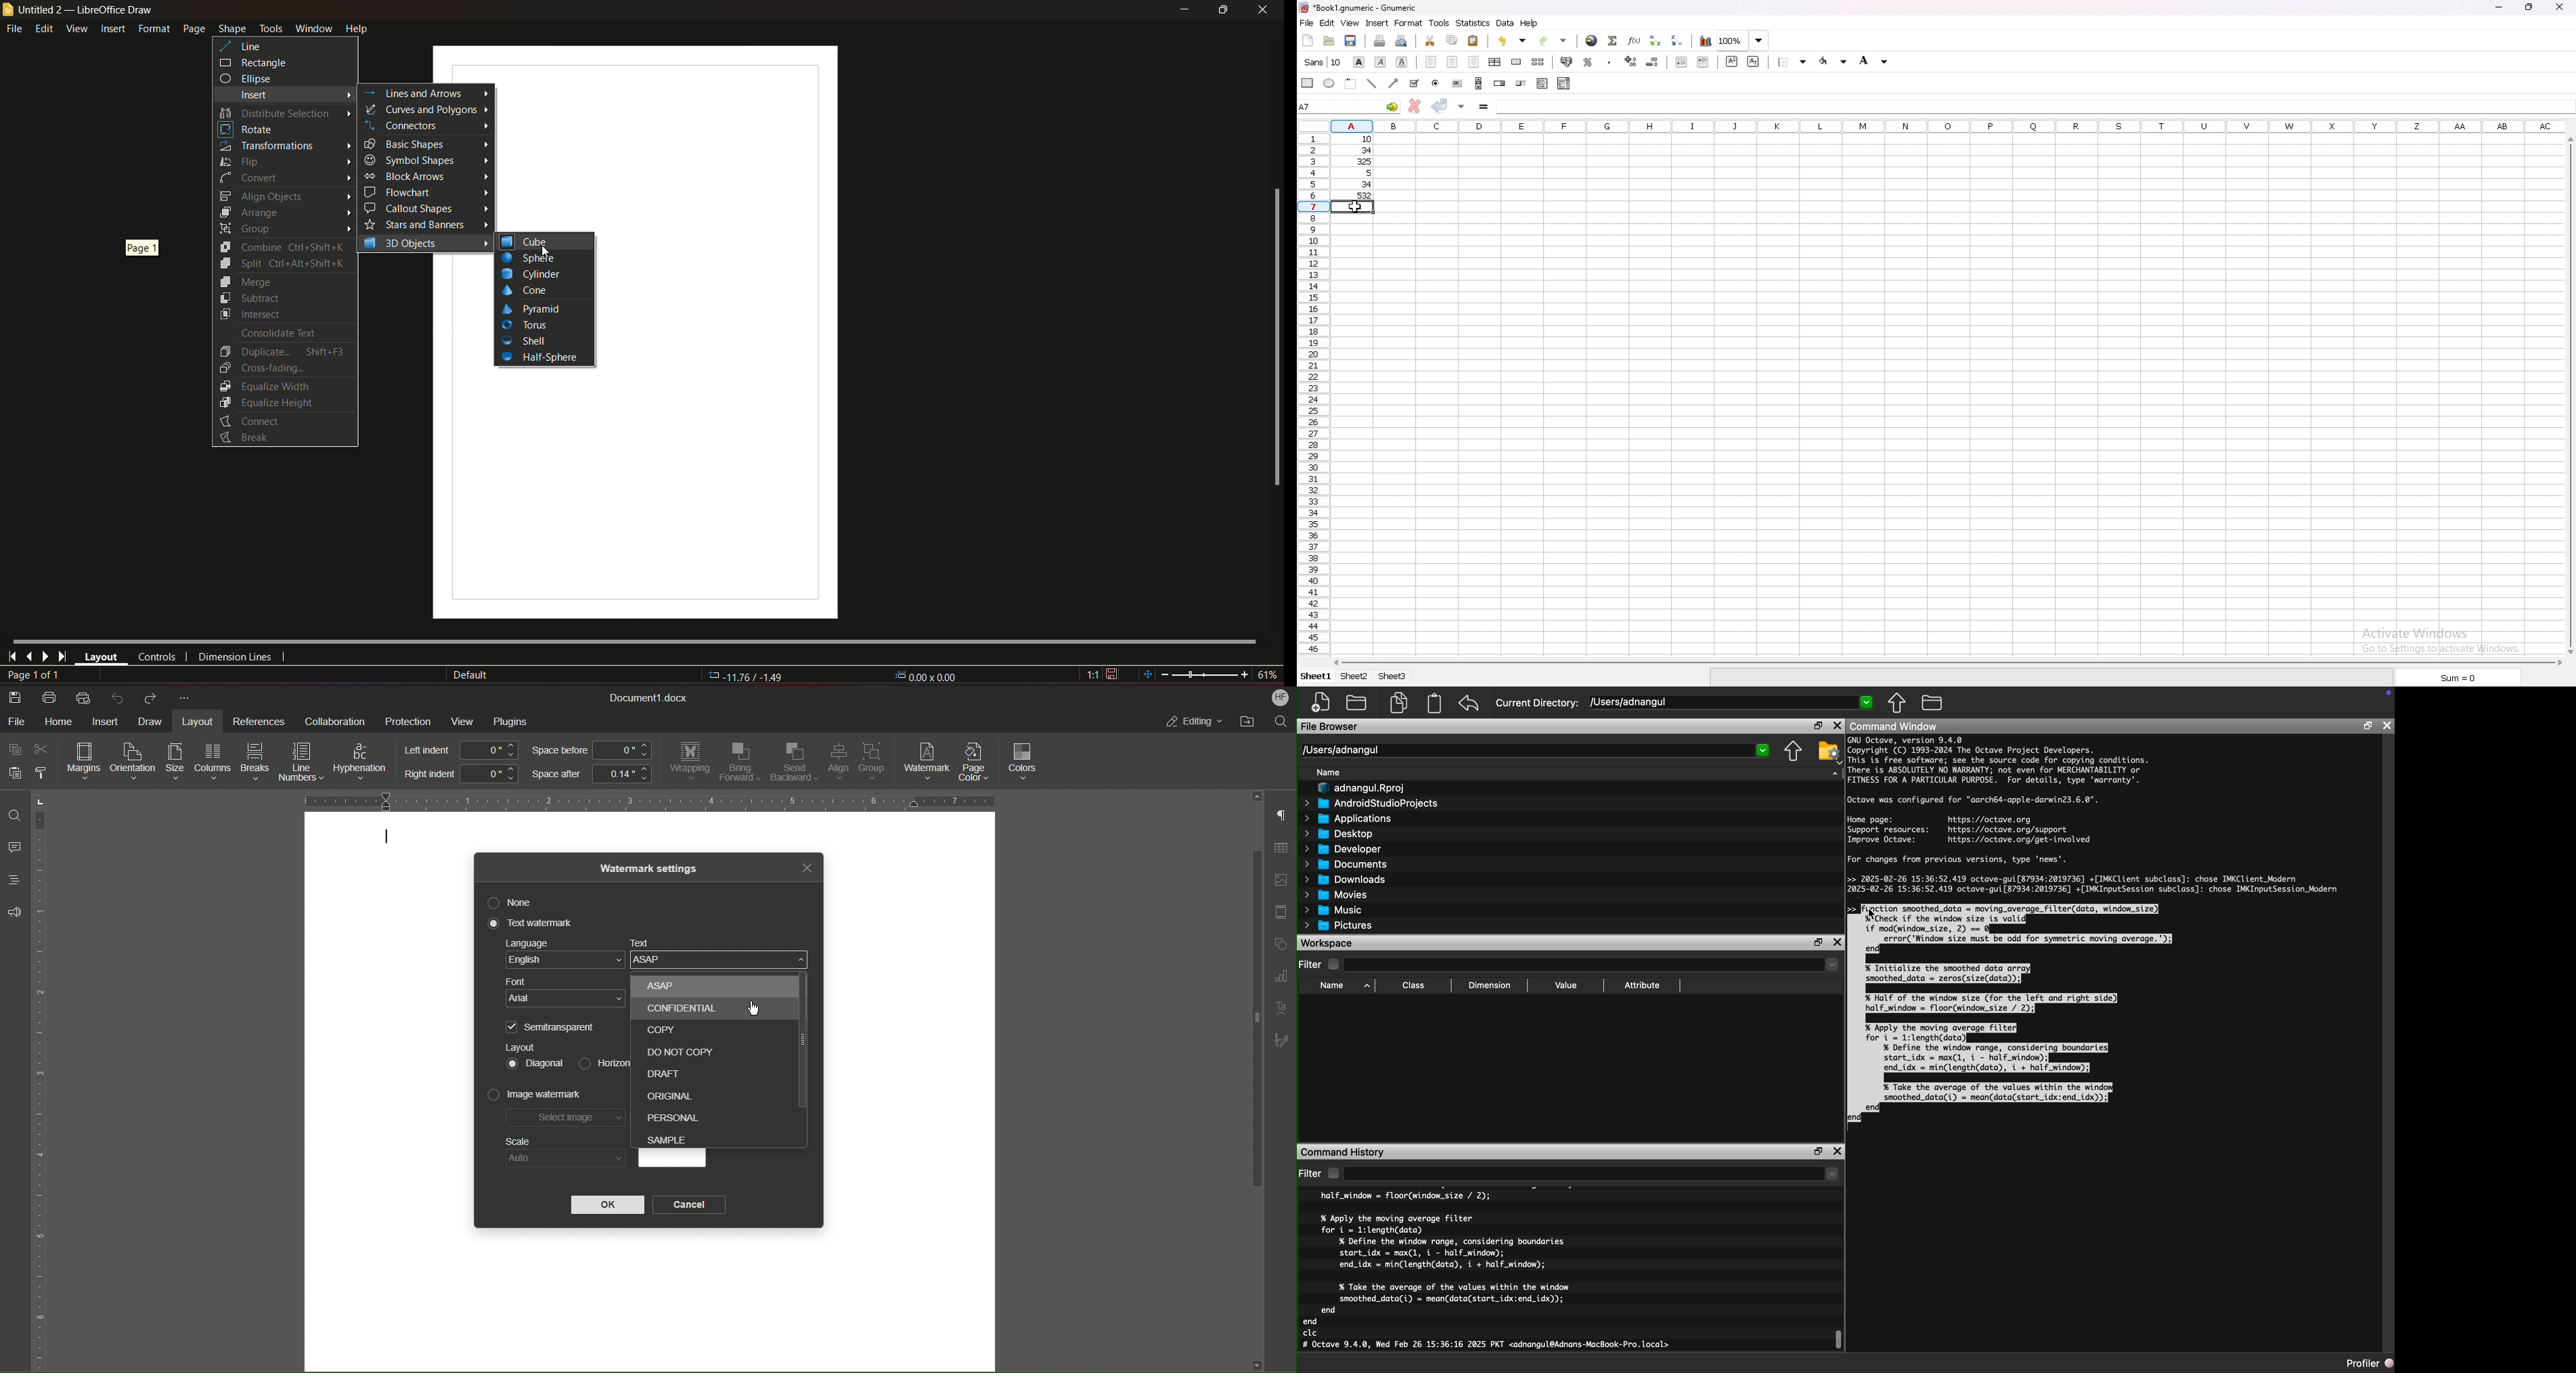  Describe the element at coordinates (486, 92) in the screenshot. I see `arrow` at that location.